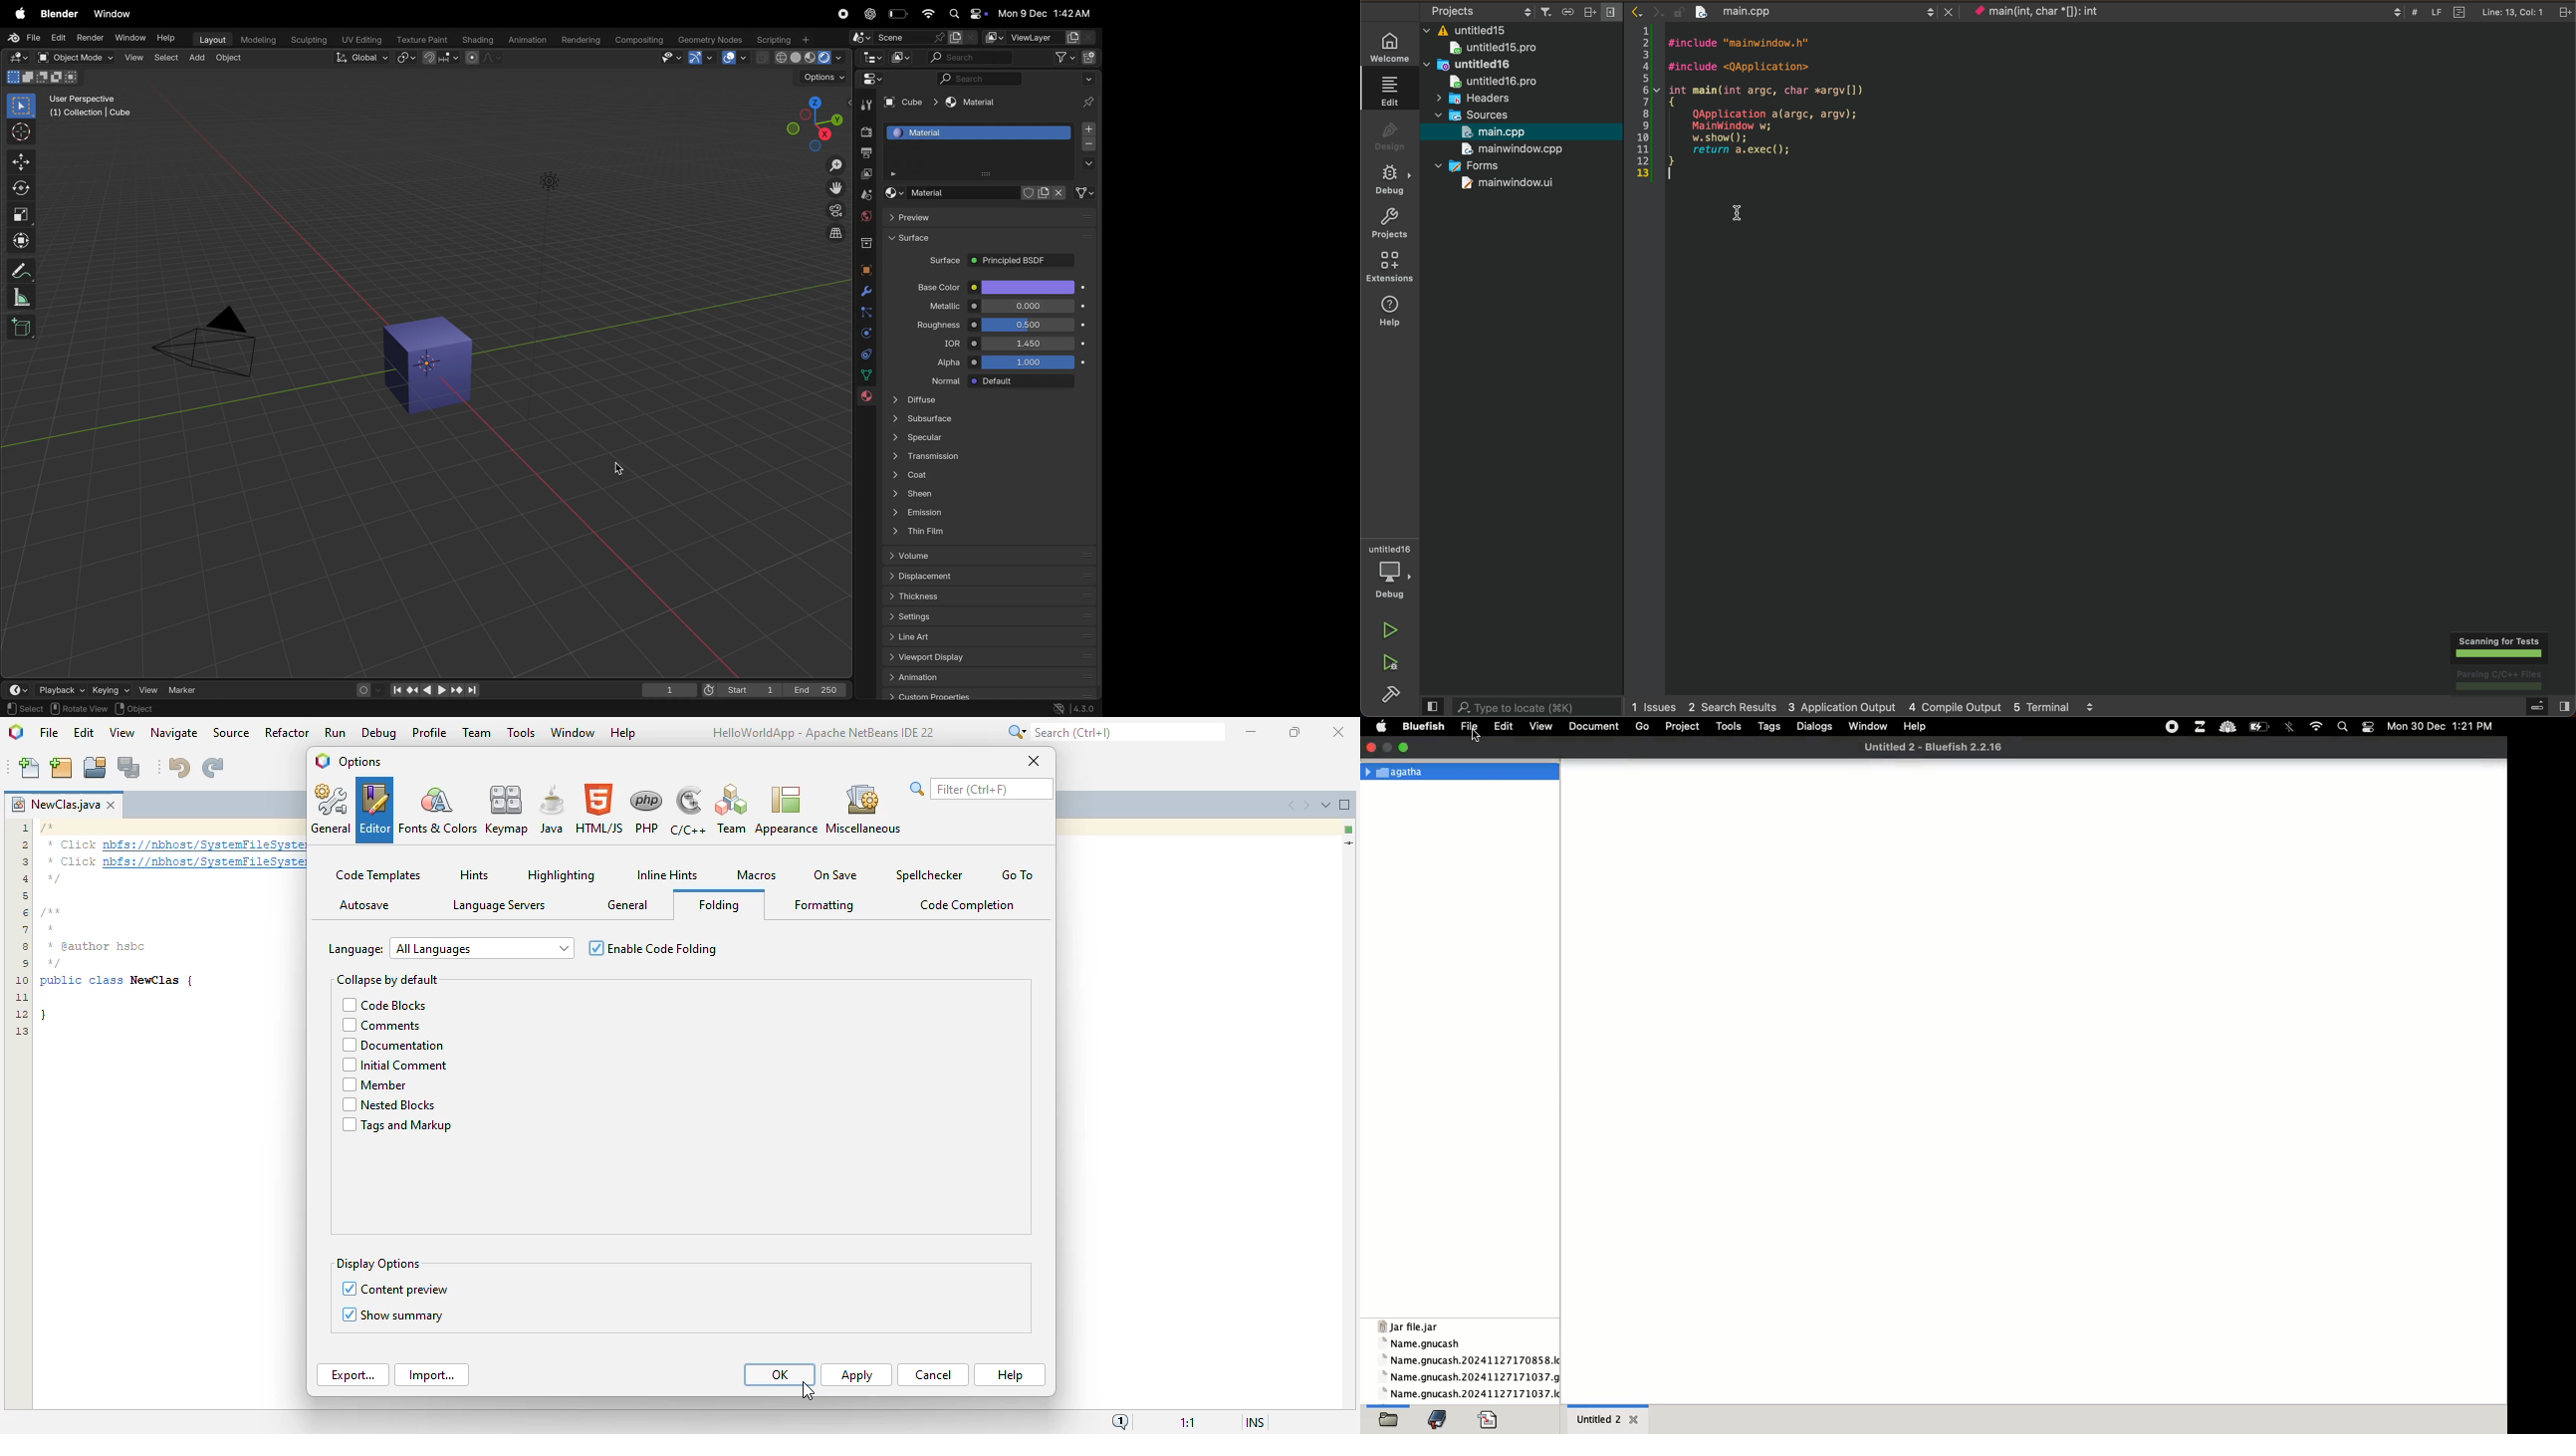 Image resolution: width=2576 pixels, height=1456 pixels. Describe the element at coordinates (434, 691) in the screenshot. I see `play back controls` at that location.